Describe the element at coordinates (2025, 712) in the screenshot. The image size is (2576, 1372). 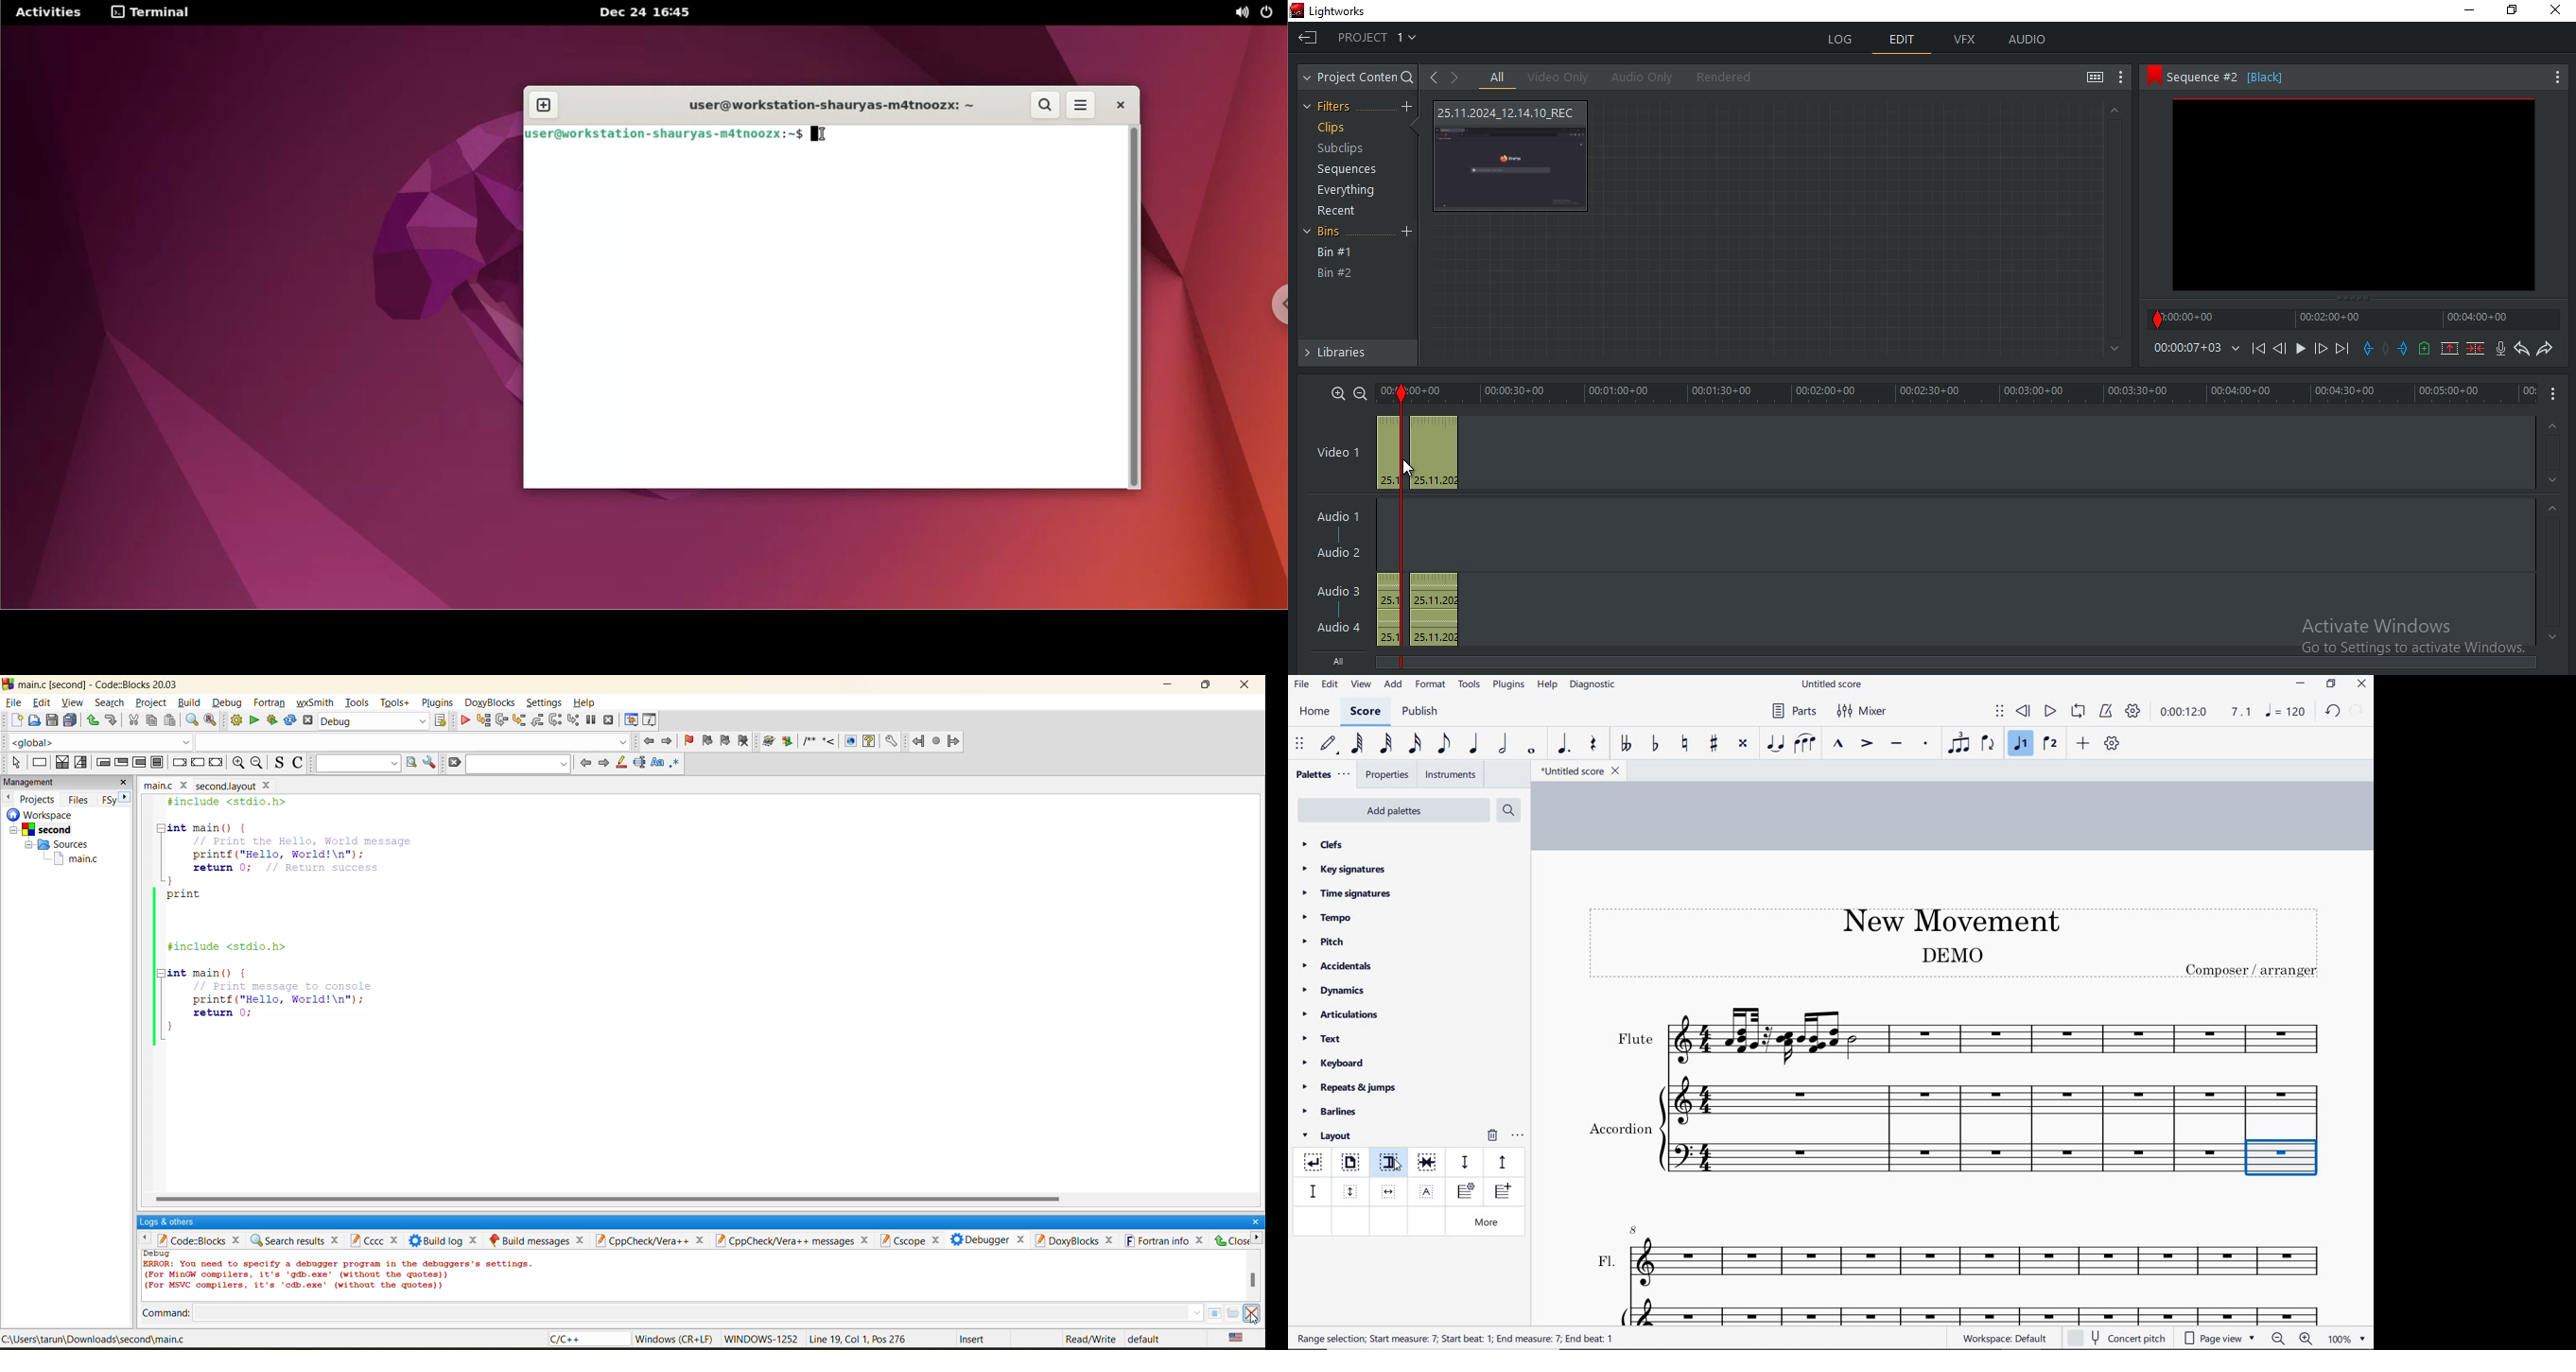
I see `rewind` at that location.